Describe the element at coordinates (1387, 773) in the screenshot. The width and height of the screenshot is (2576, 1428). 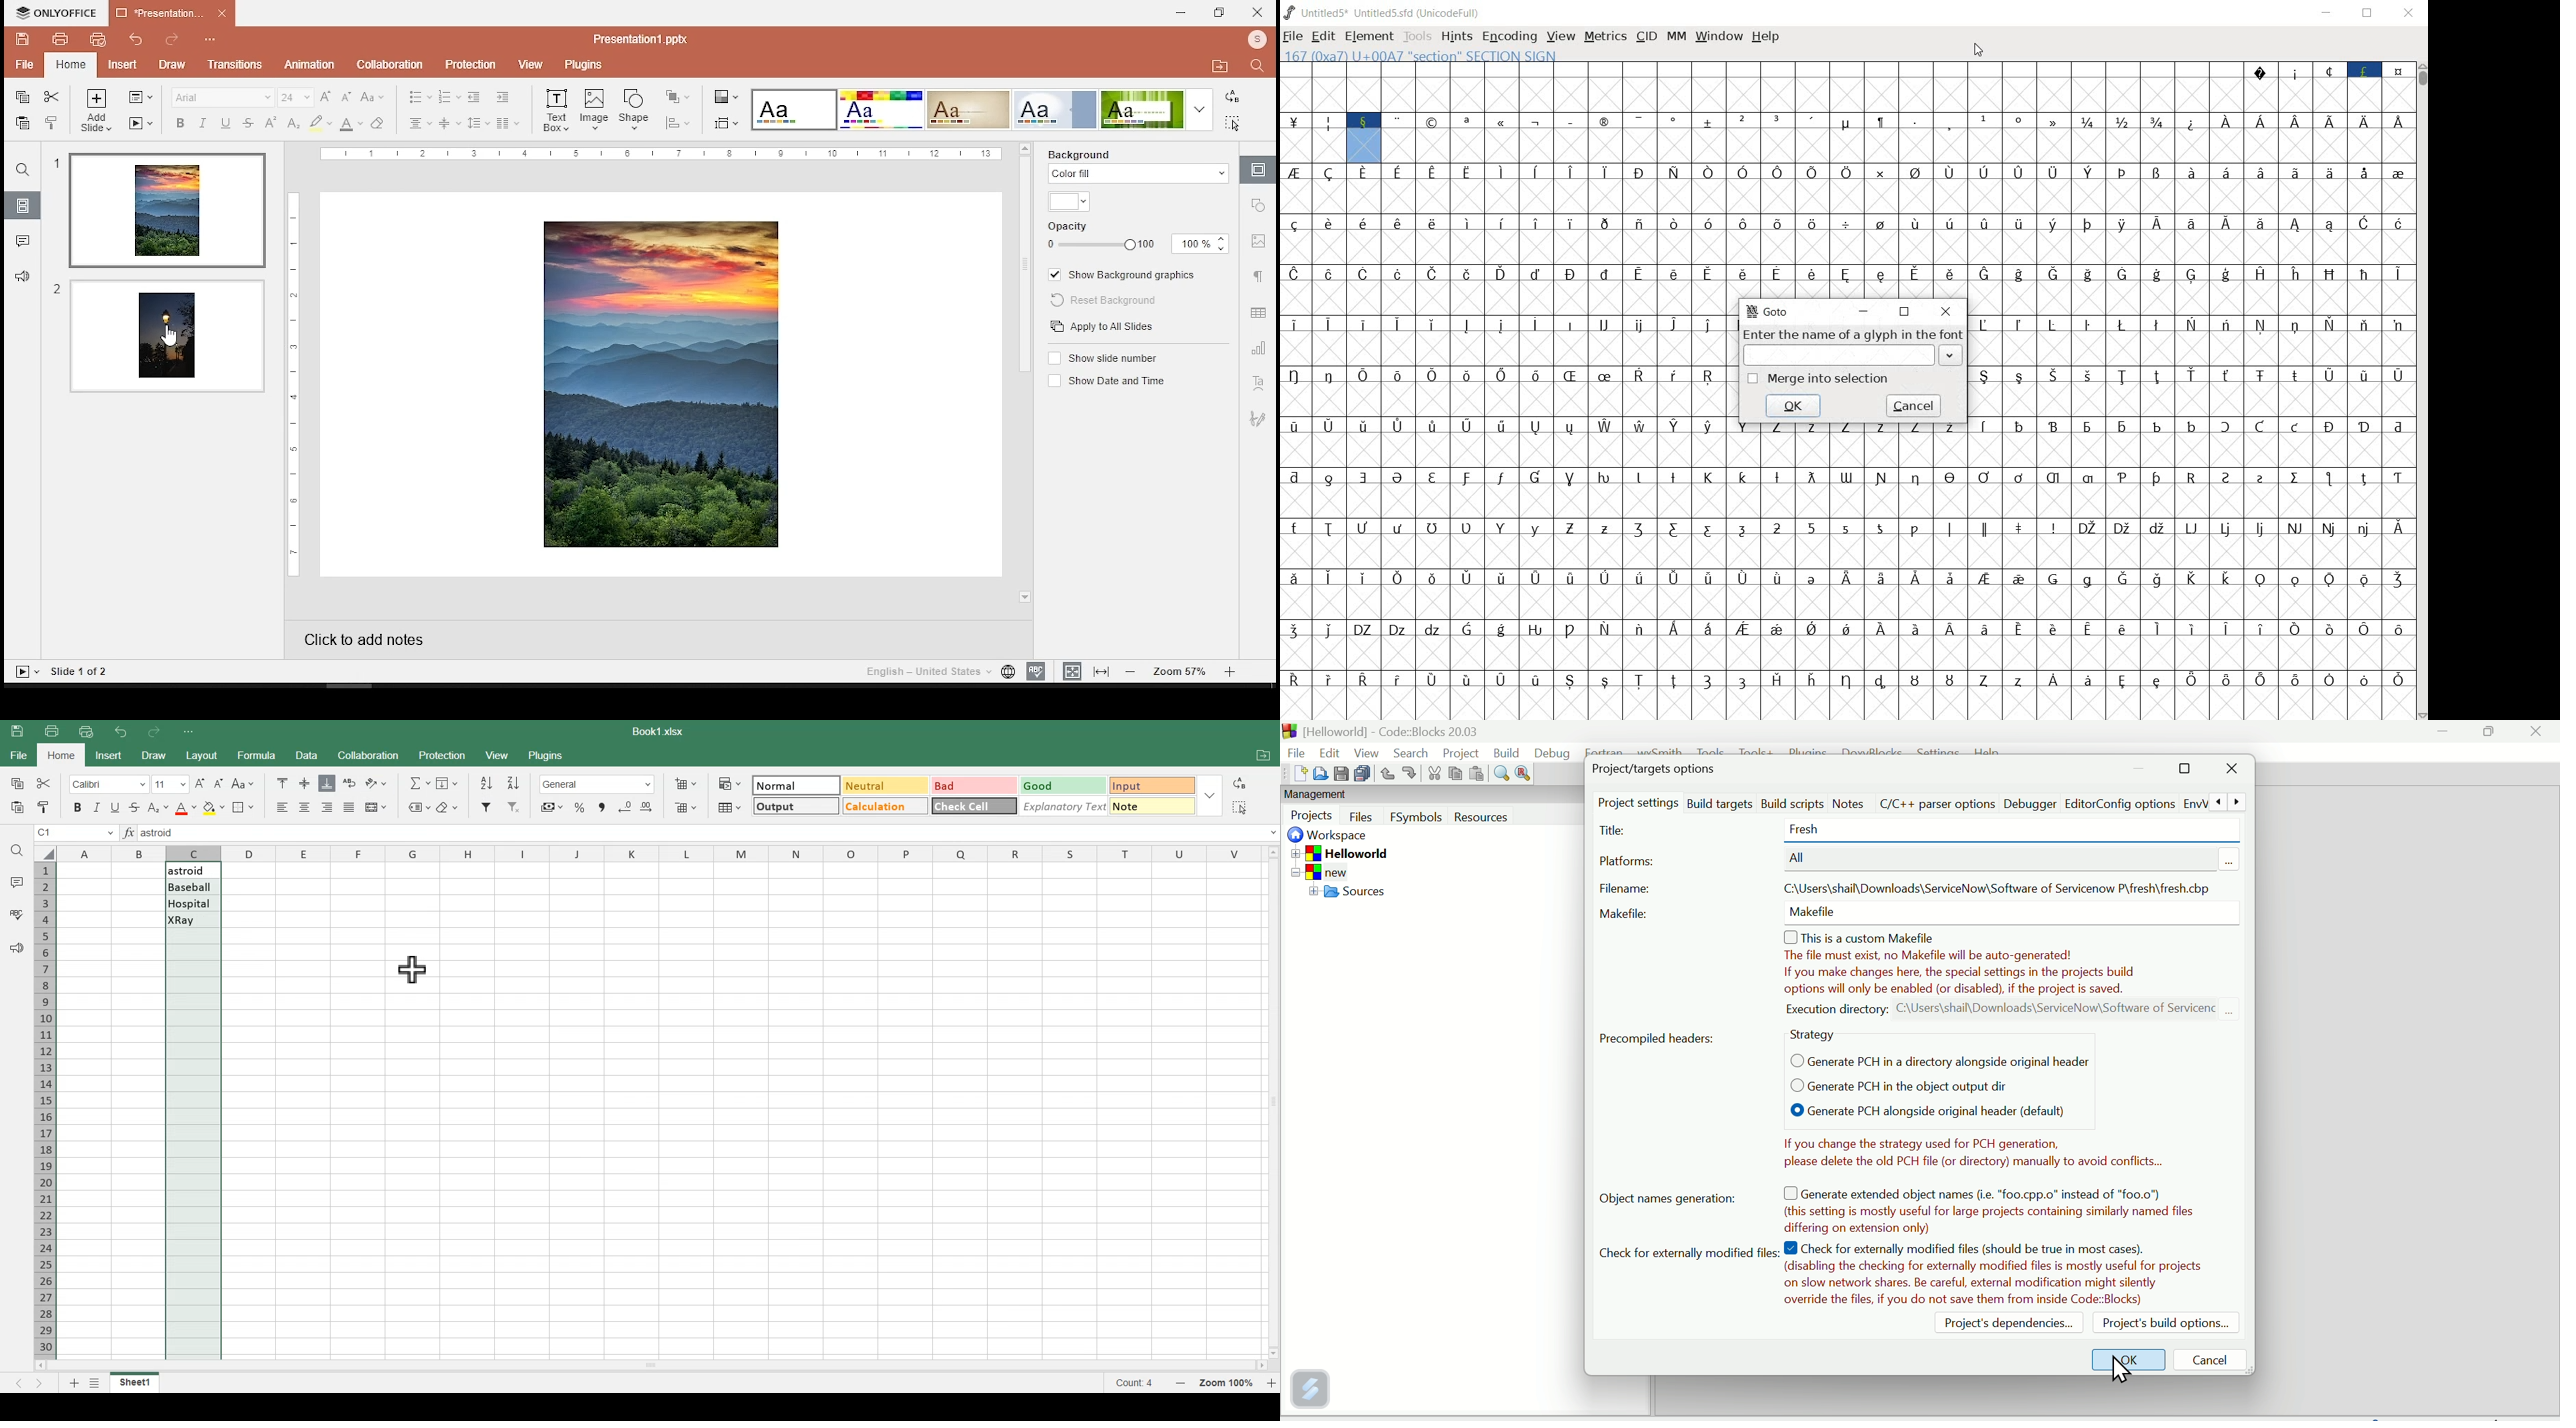
I see `` at that location.